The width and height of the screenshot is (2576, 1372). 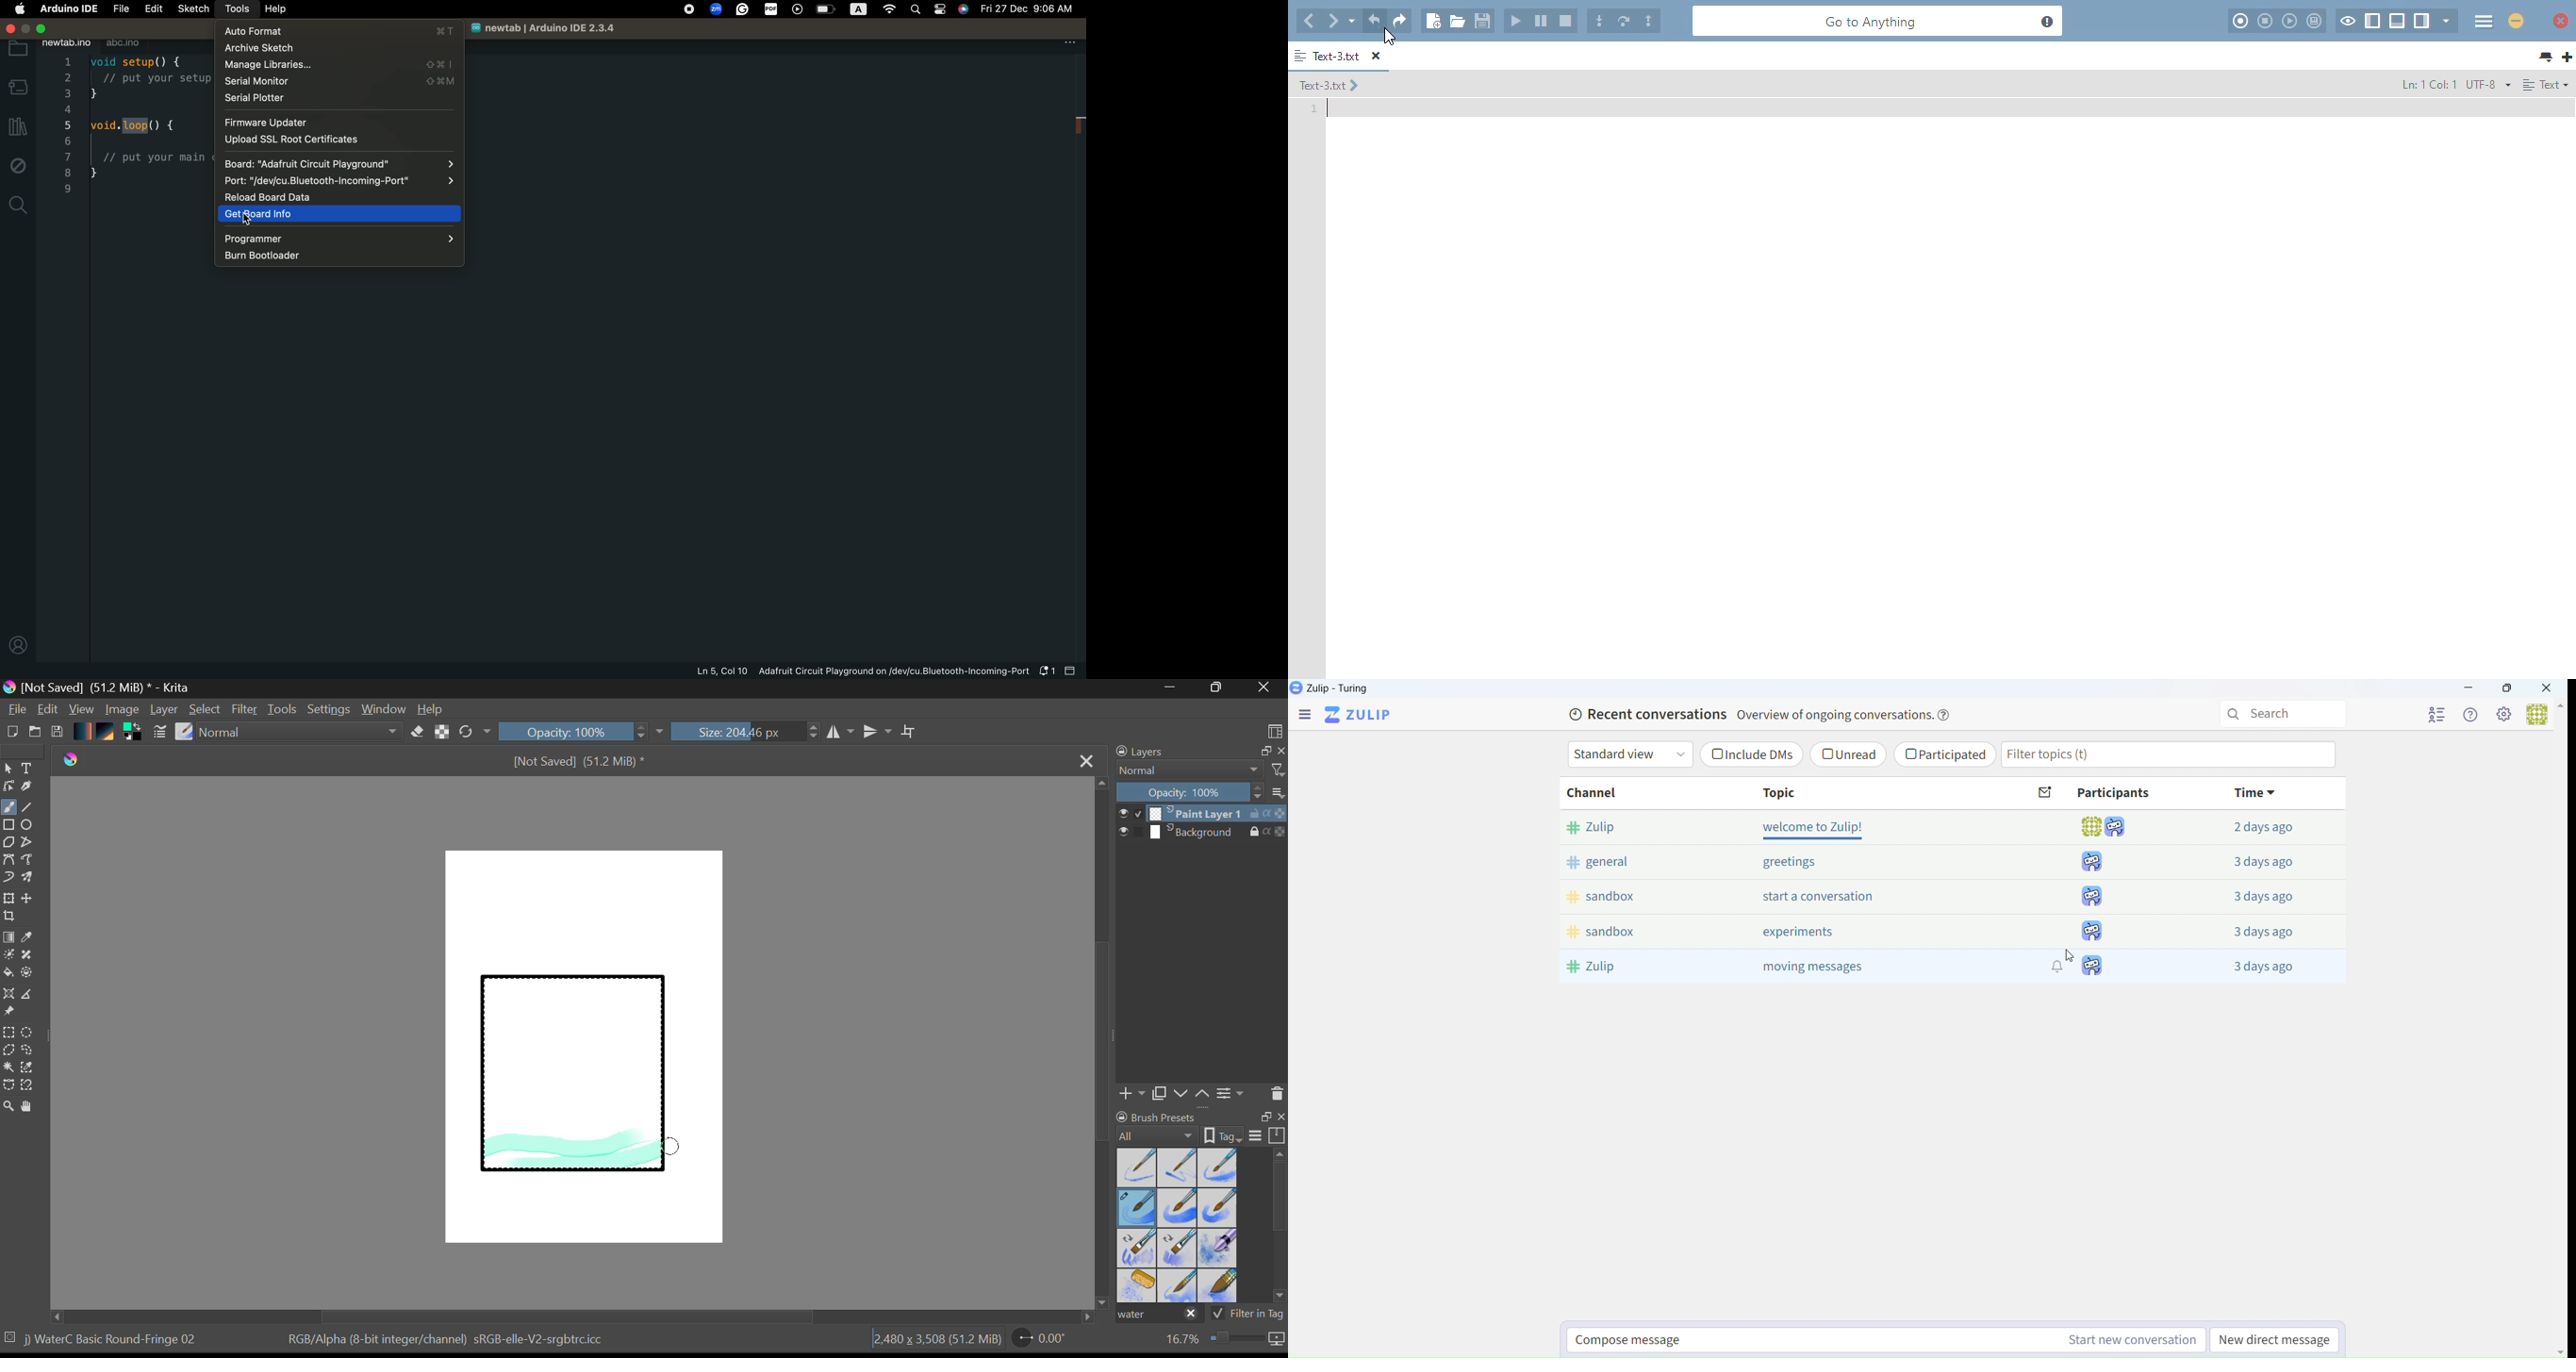 I want to click on Time, so click(x=2250, y=792).